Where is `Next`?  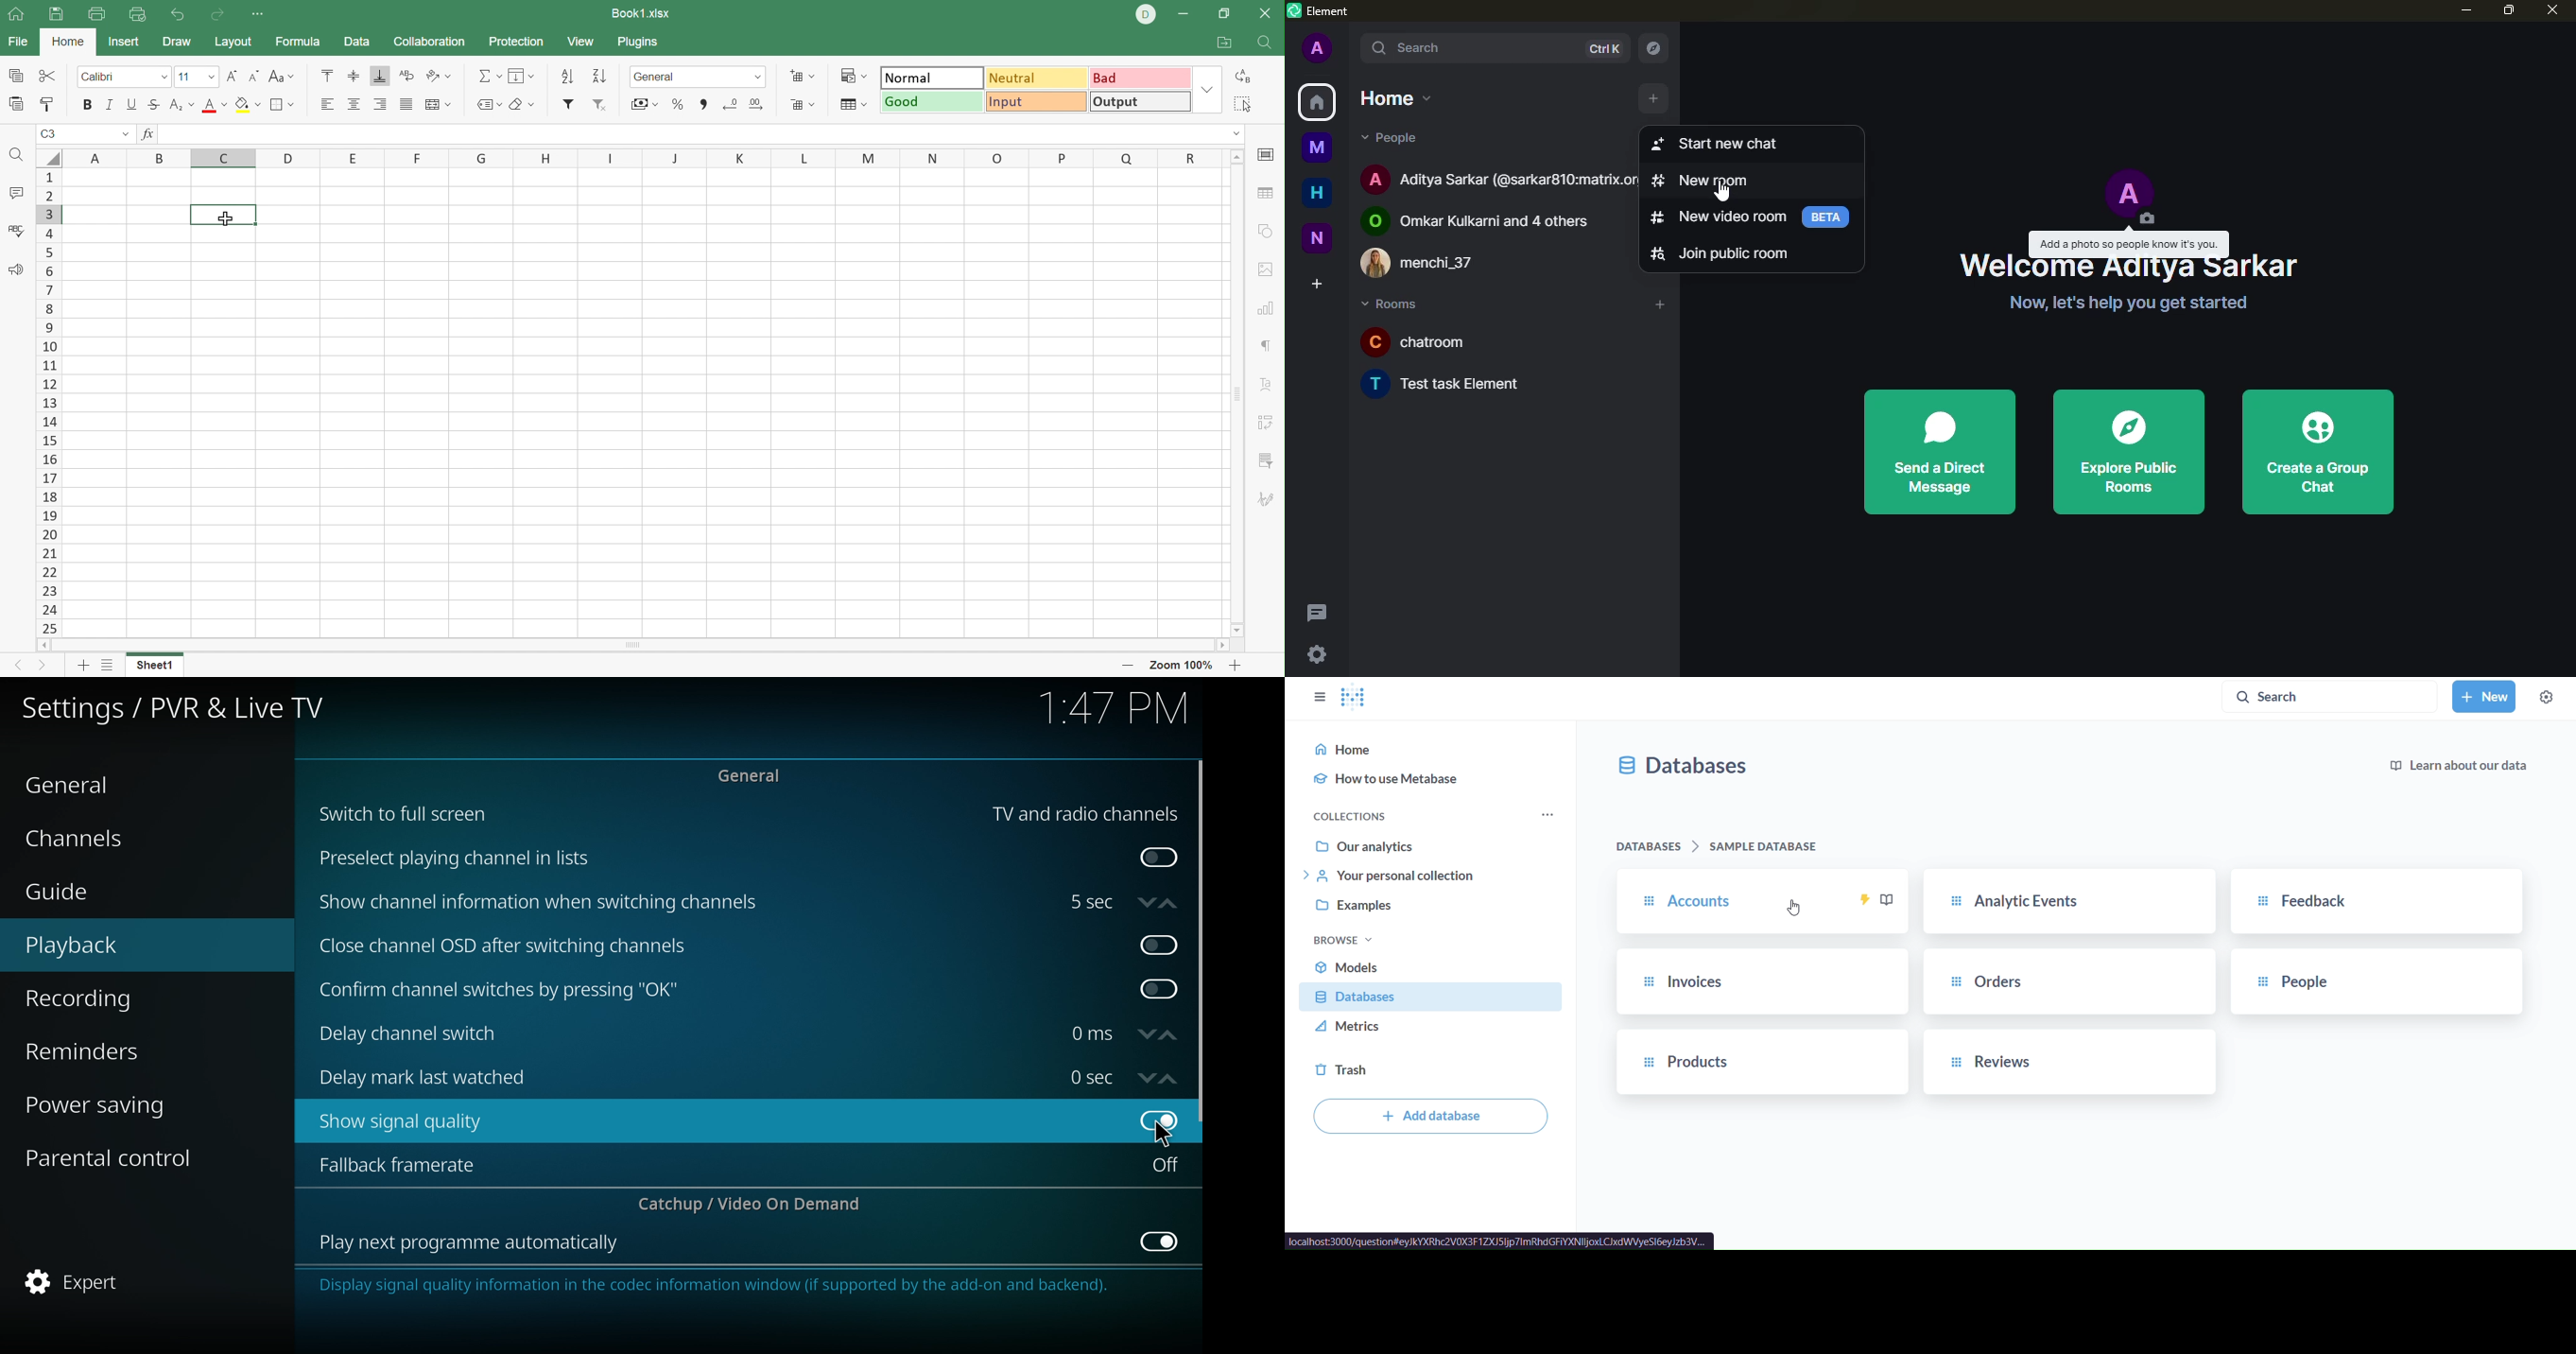 Next is located at coordinates (40, 666).